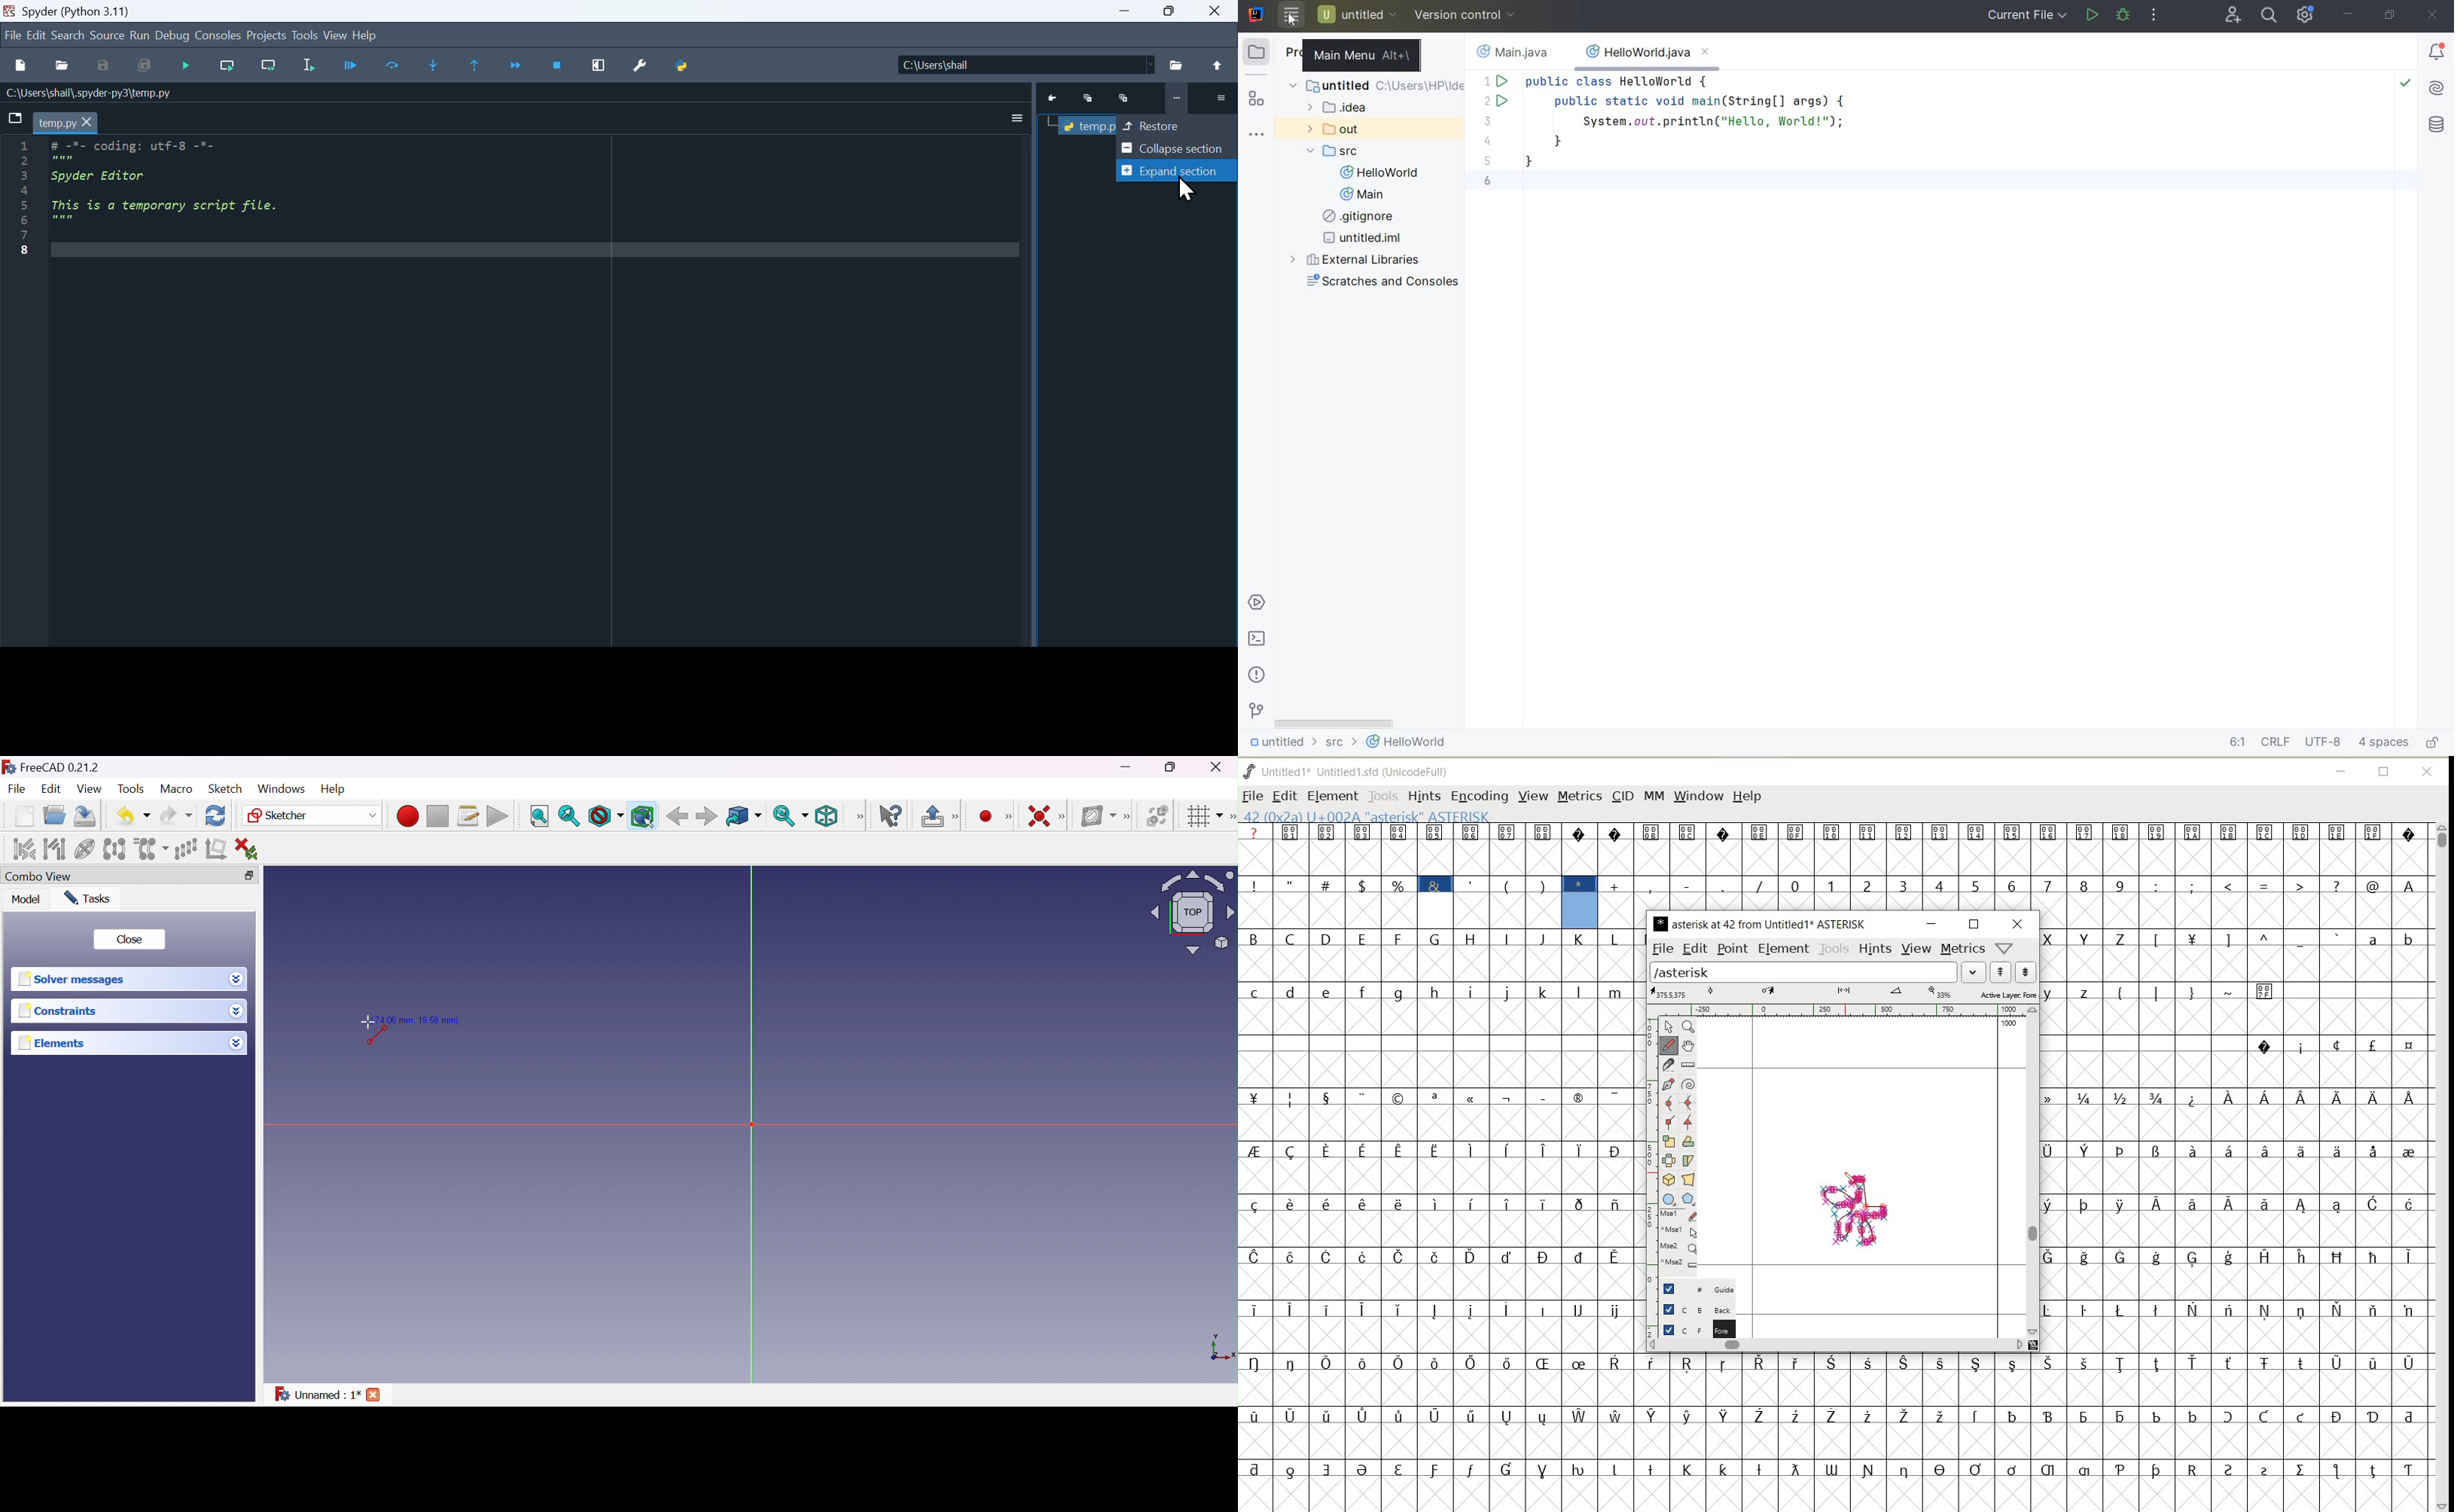  Describe the element at coordinates (26, 900) in the screenshot. I see `Model` at that location.